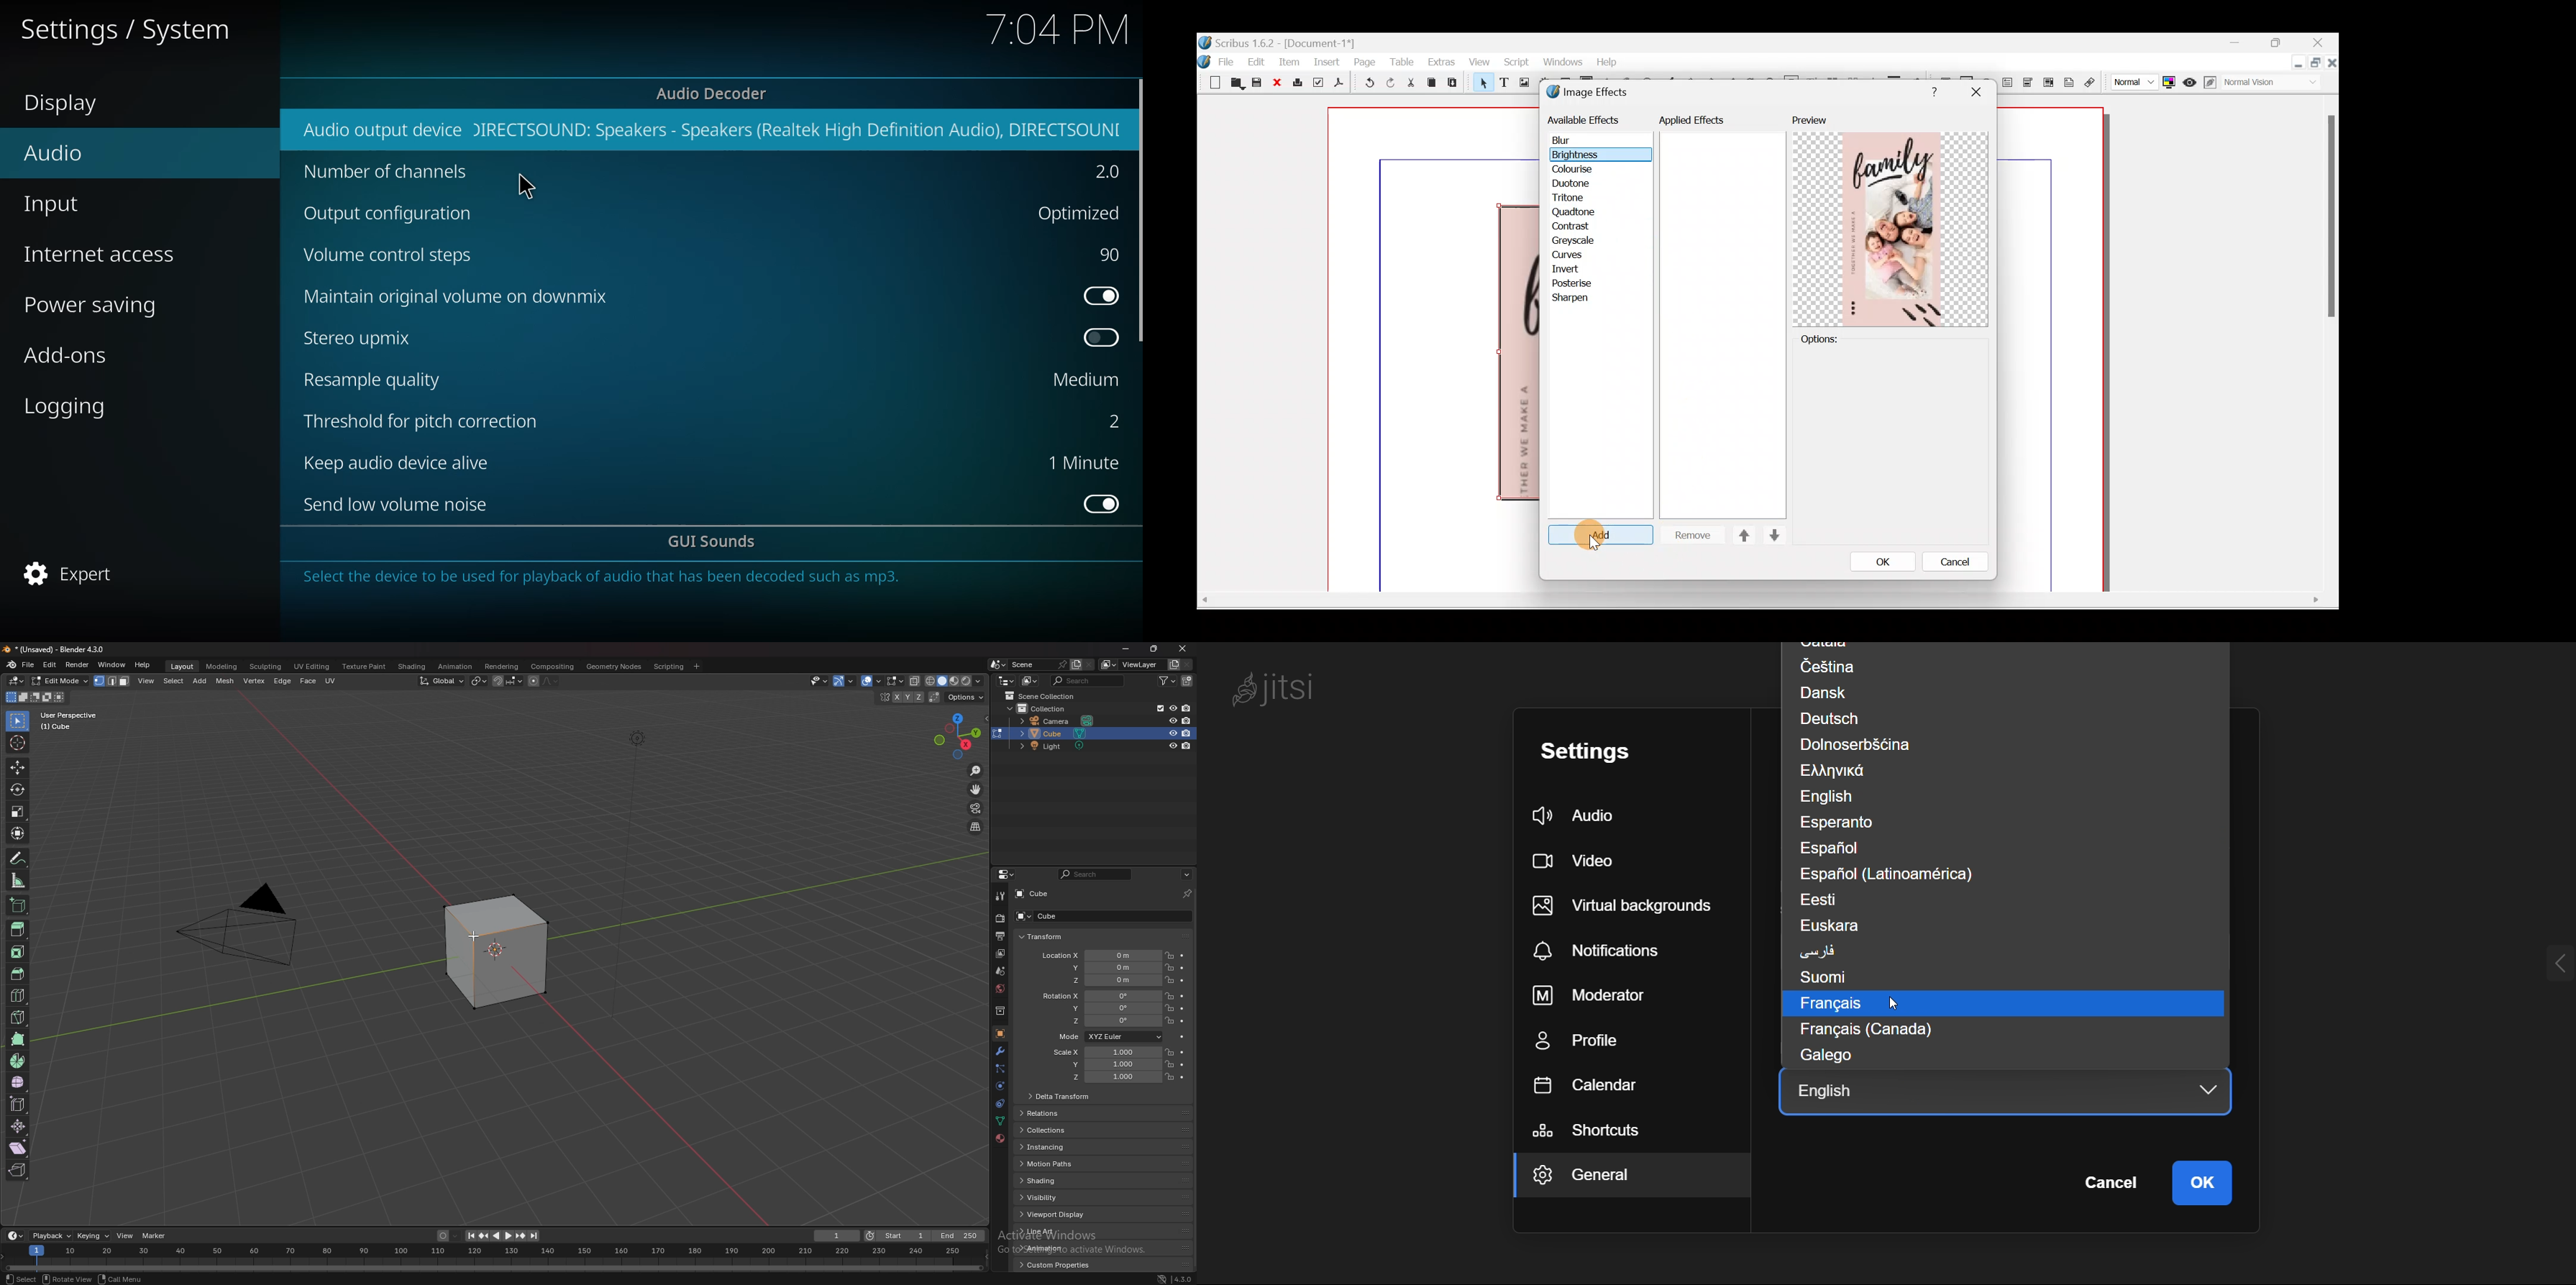 This screenshot has width=2576, height=1288. I want to click on knife, so click(18, 1018).